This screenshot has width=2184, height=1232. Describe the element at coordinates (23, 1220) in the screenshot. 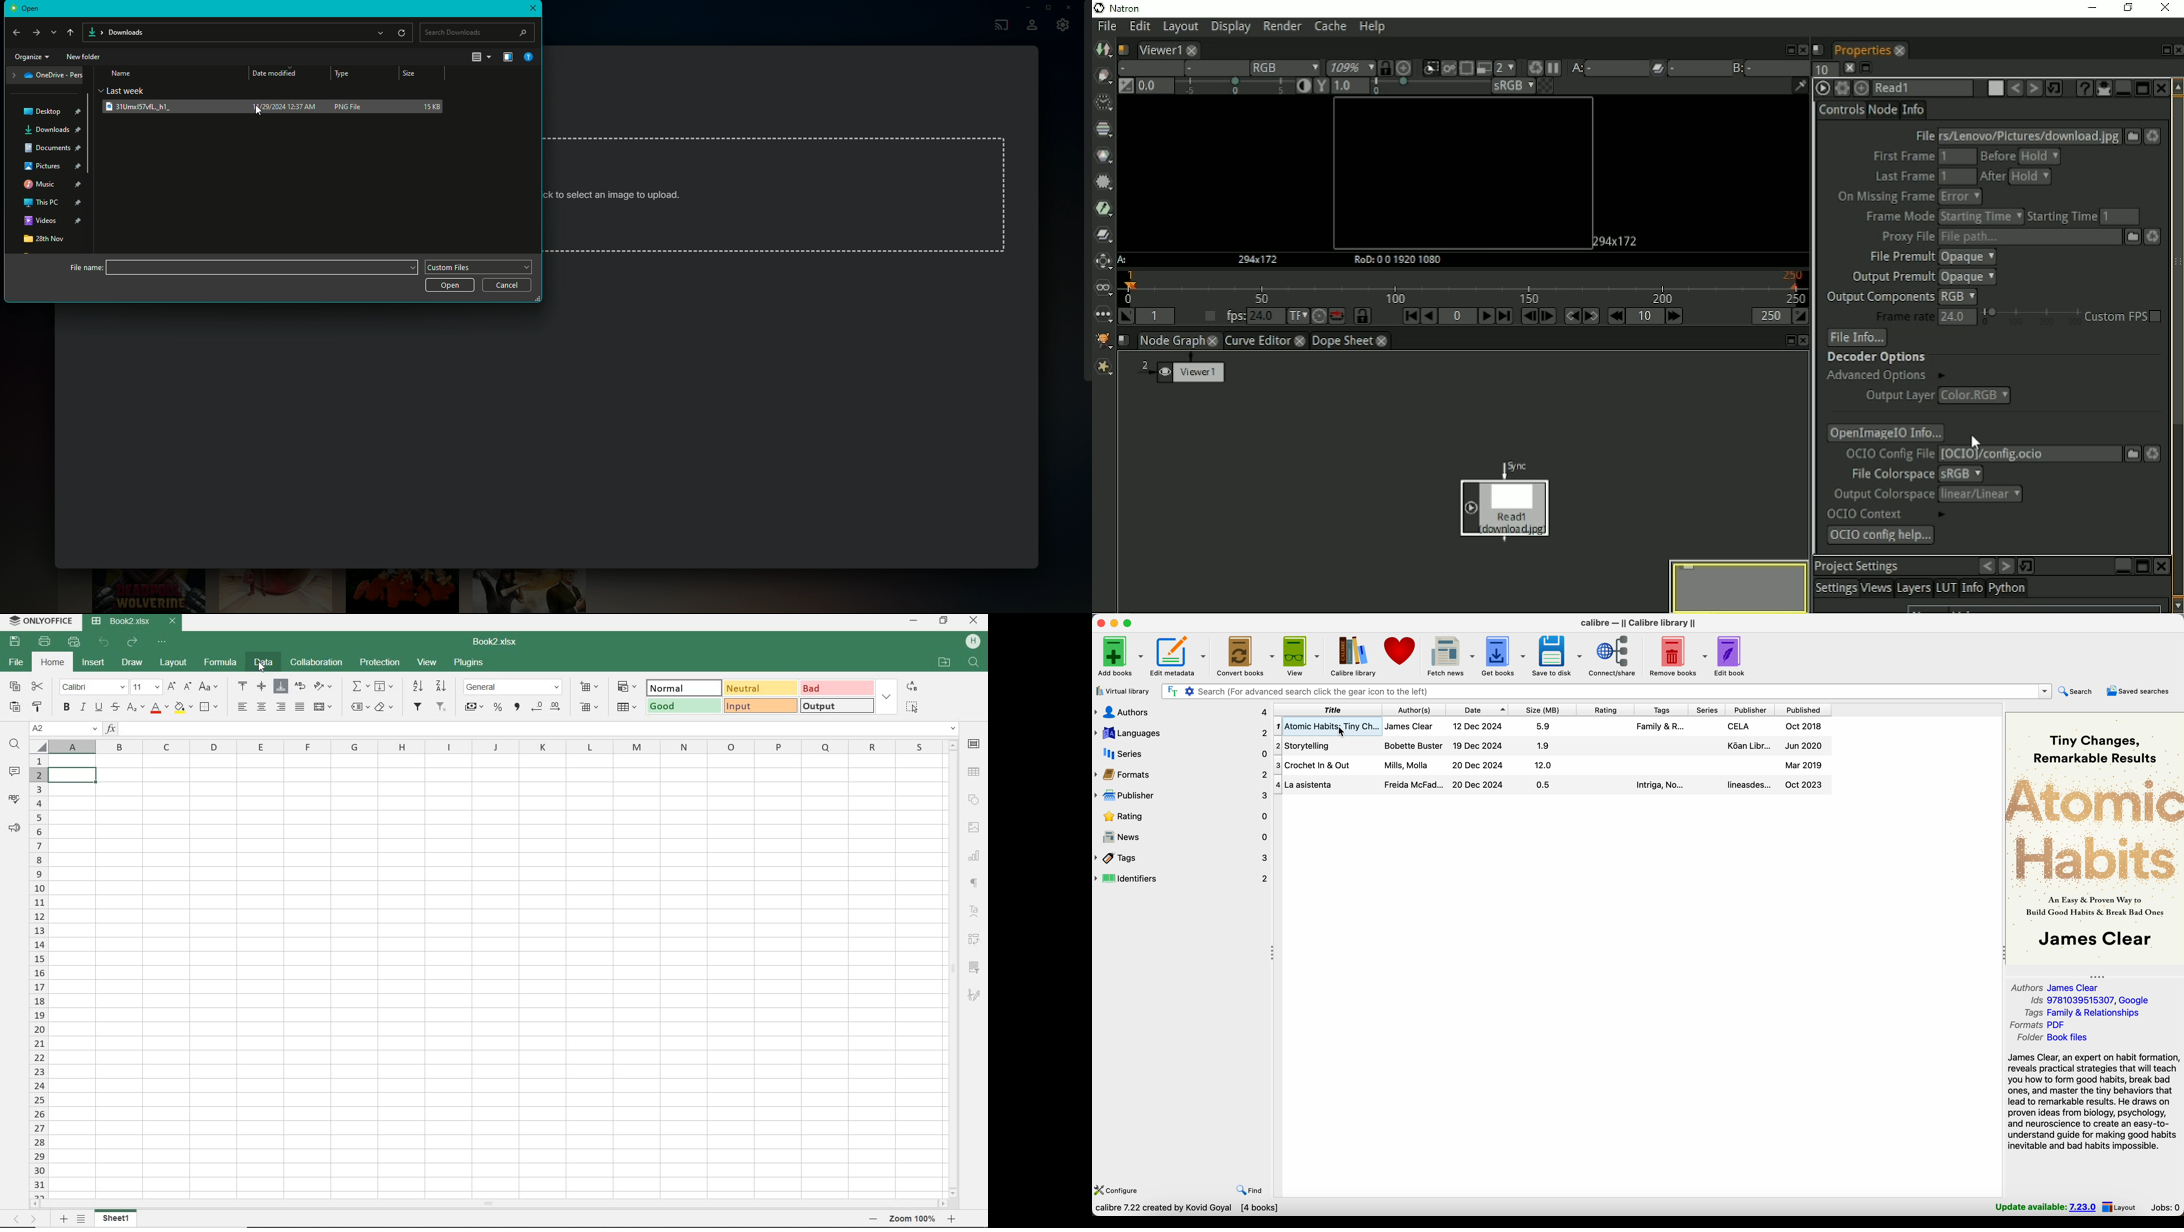

I see `MOVE TO SHEET` at that location.